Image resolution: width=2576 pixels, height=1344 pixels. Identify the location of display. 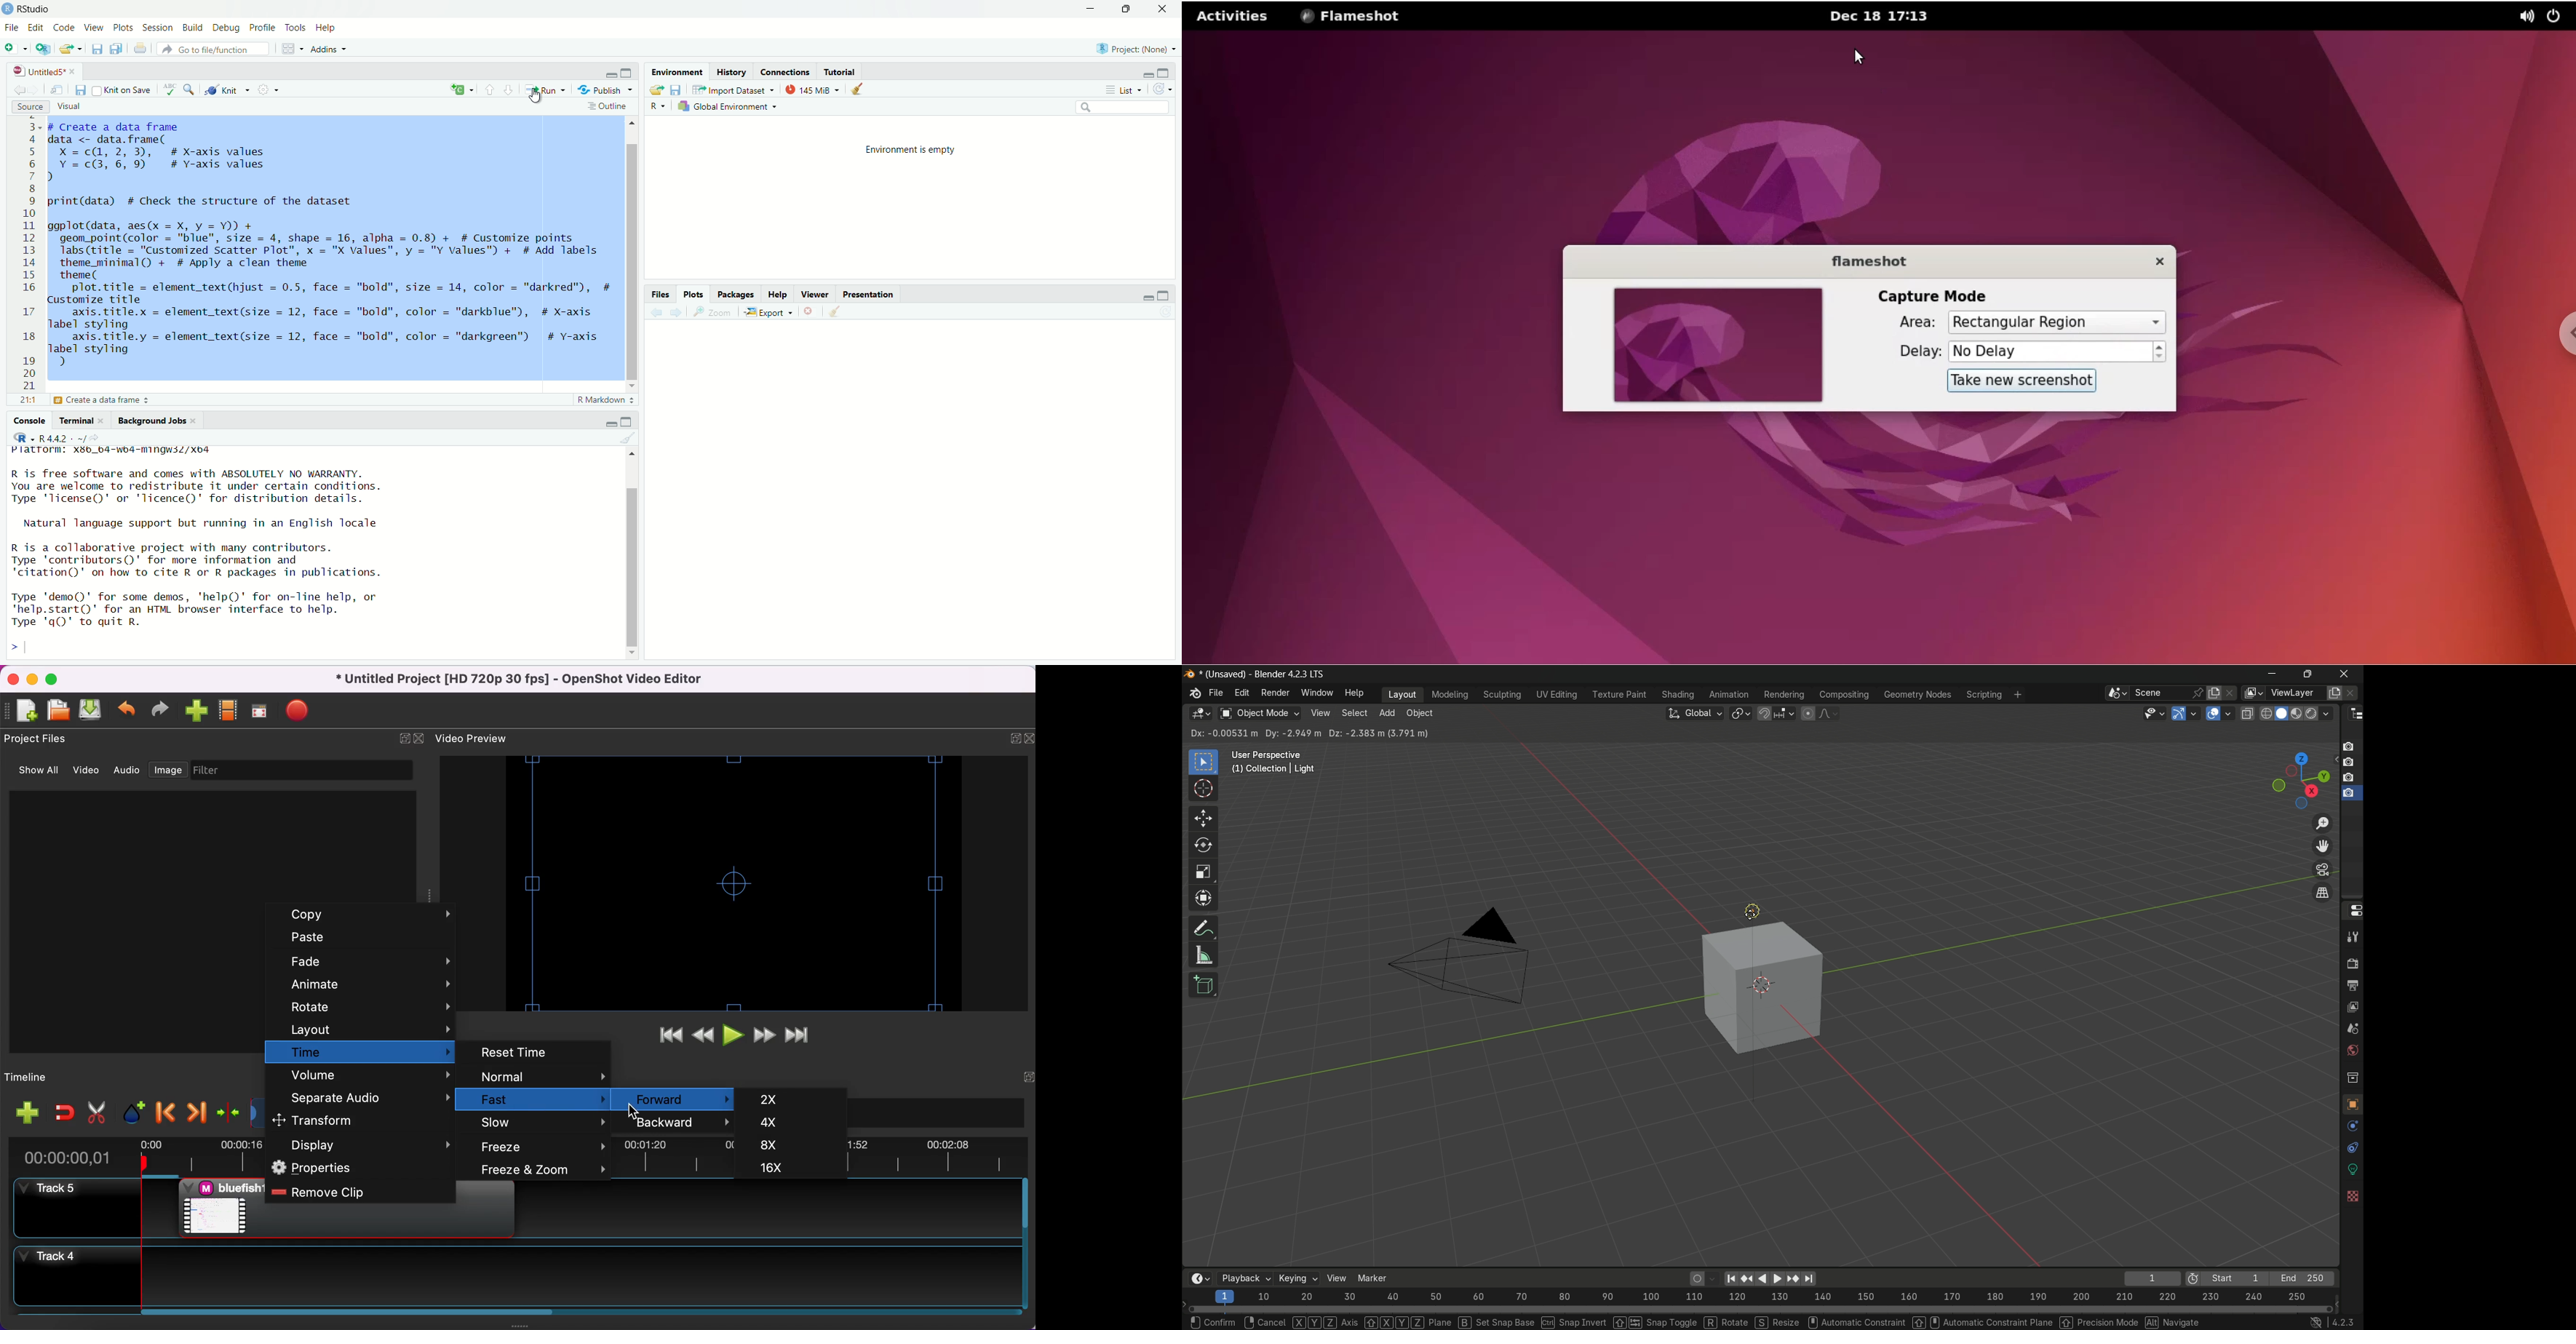
(362, 1146).